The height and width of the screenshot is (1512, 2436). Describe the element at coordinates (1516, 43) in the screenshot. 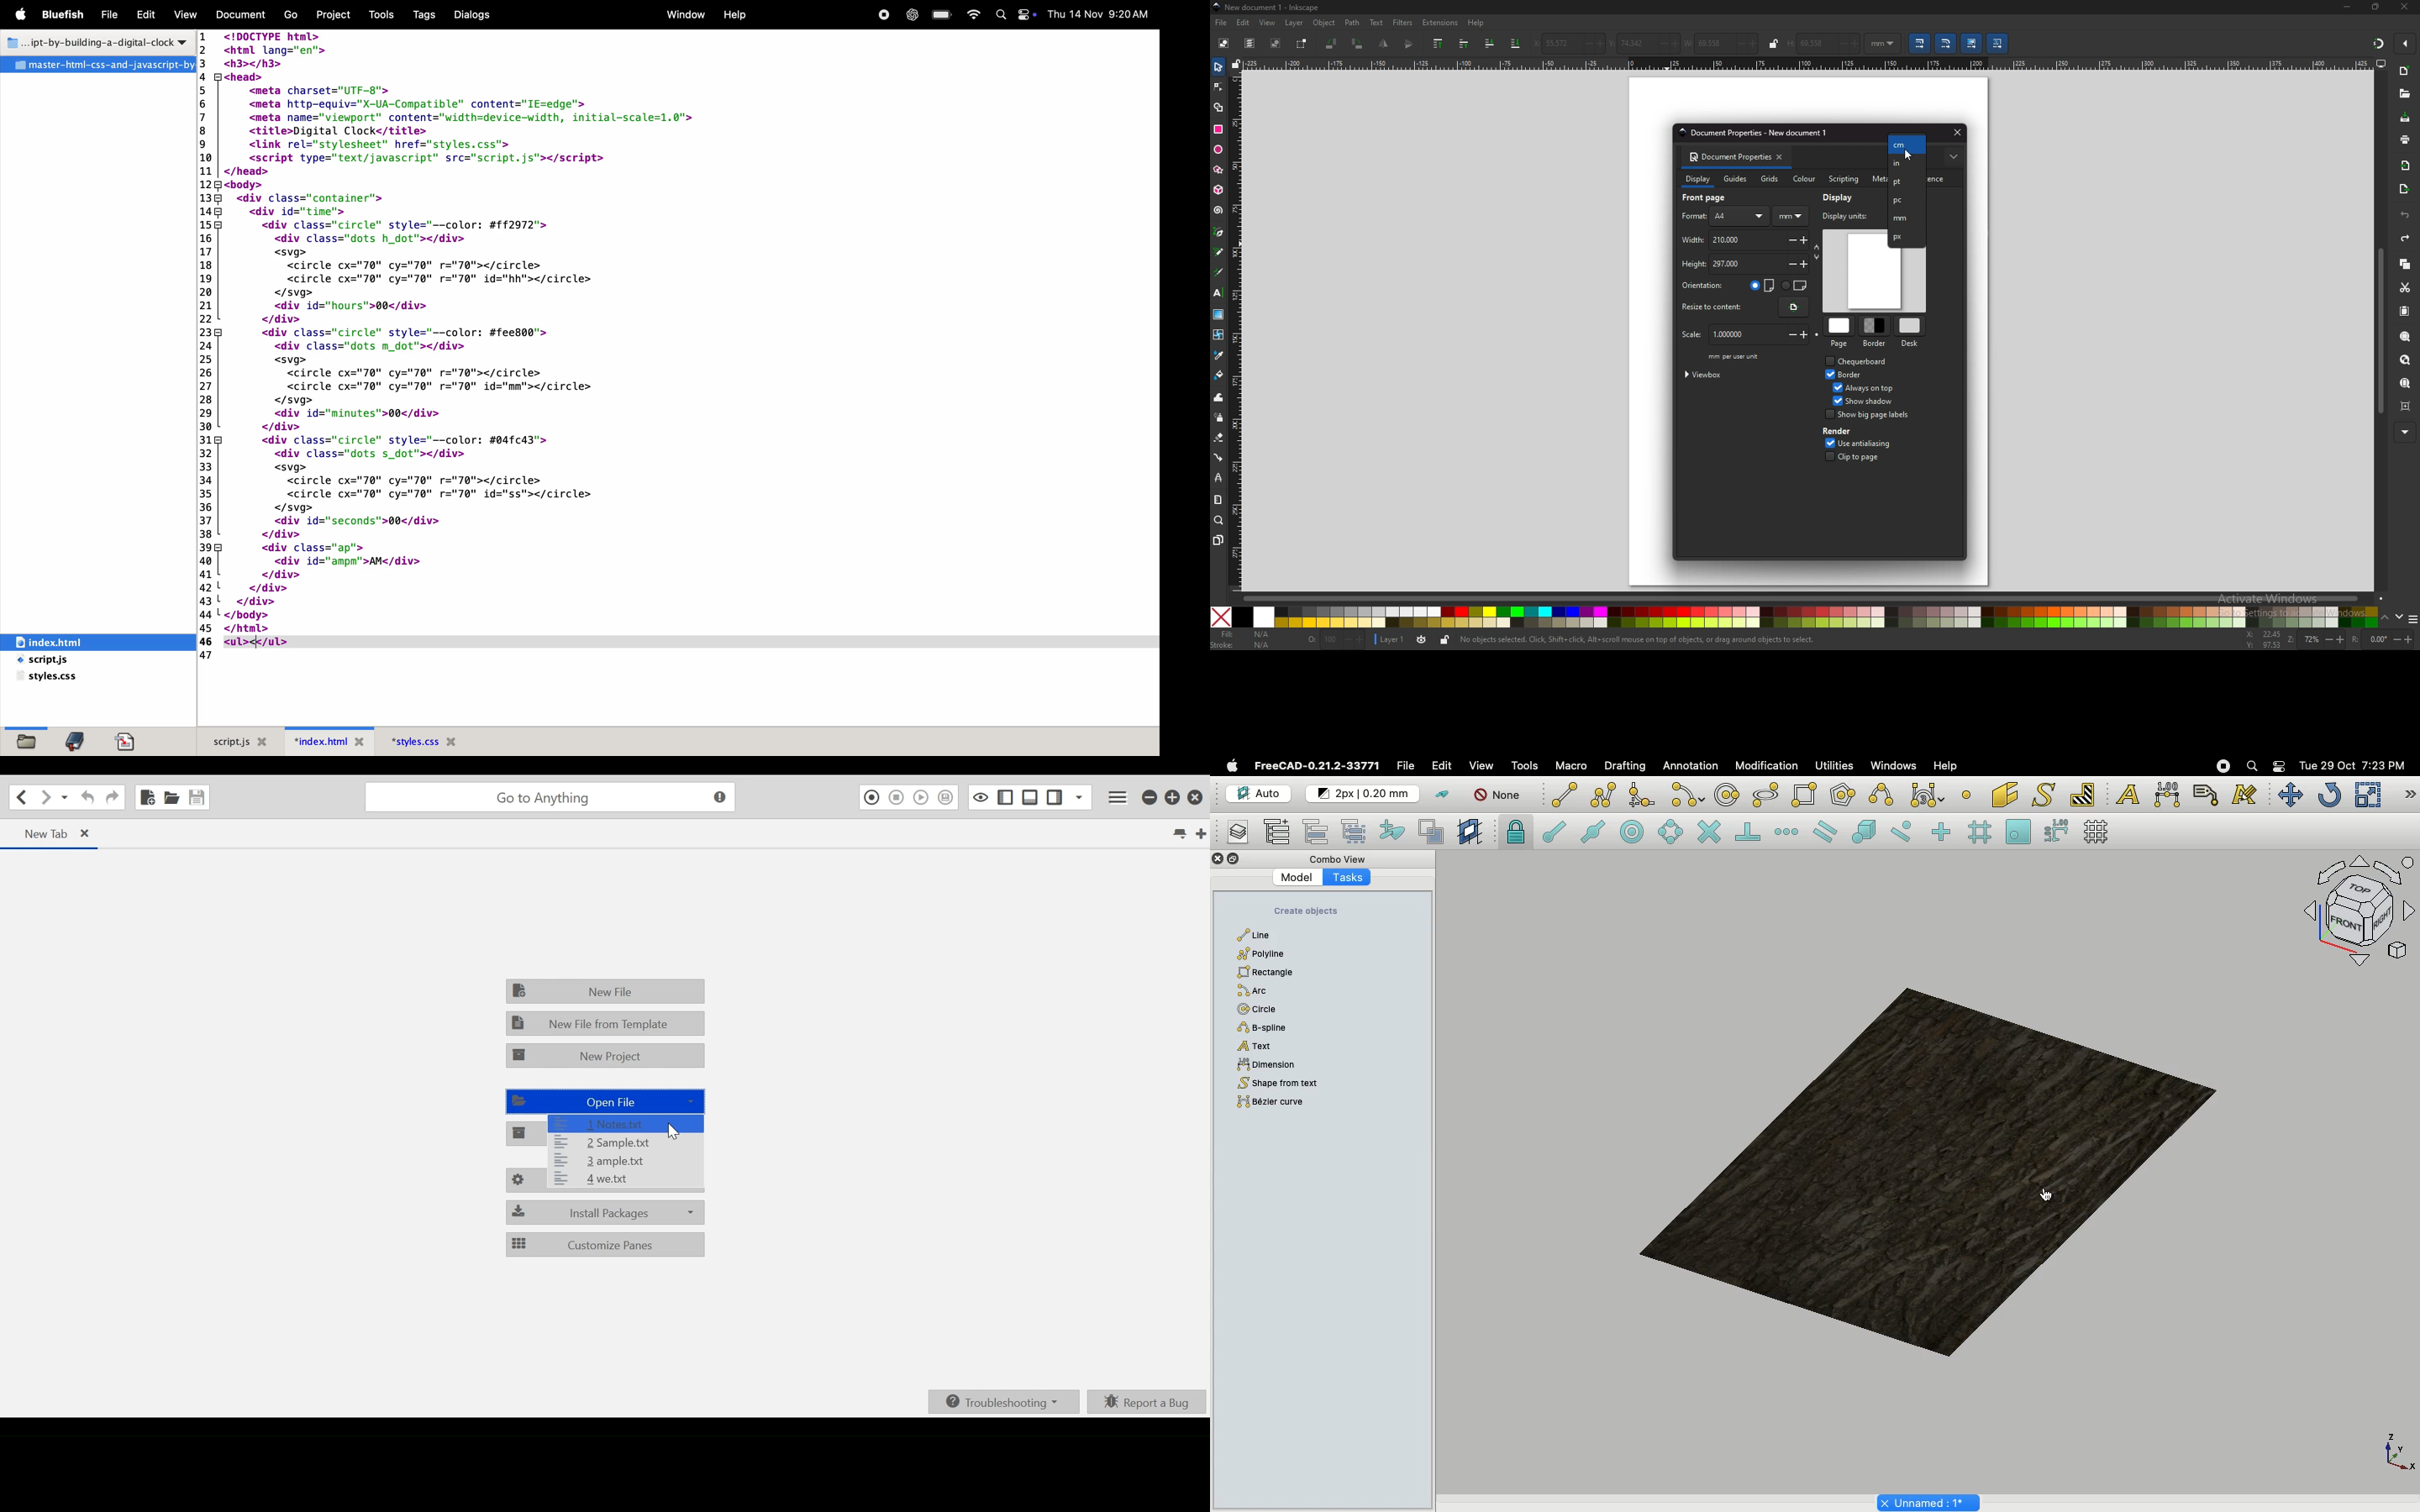

I see `lower selection to bottom` at that location.